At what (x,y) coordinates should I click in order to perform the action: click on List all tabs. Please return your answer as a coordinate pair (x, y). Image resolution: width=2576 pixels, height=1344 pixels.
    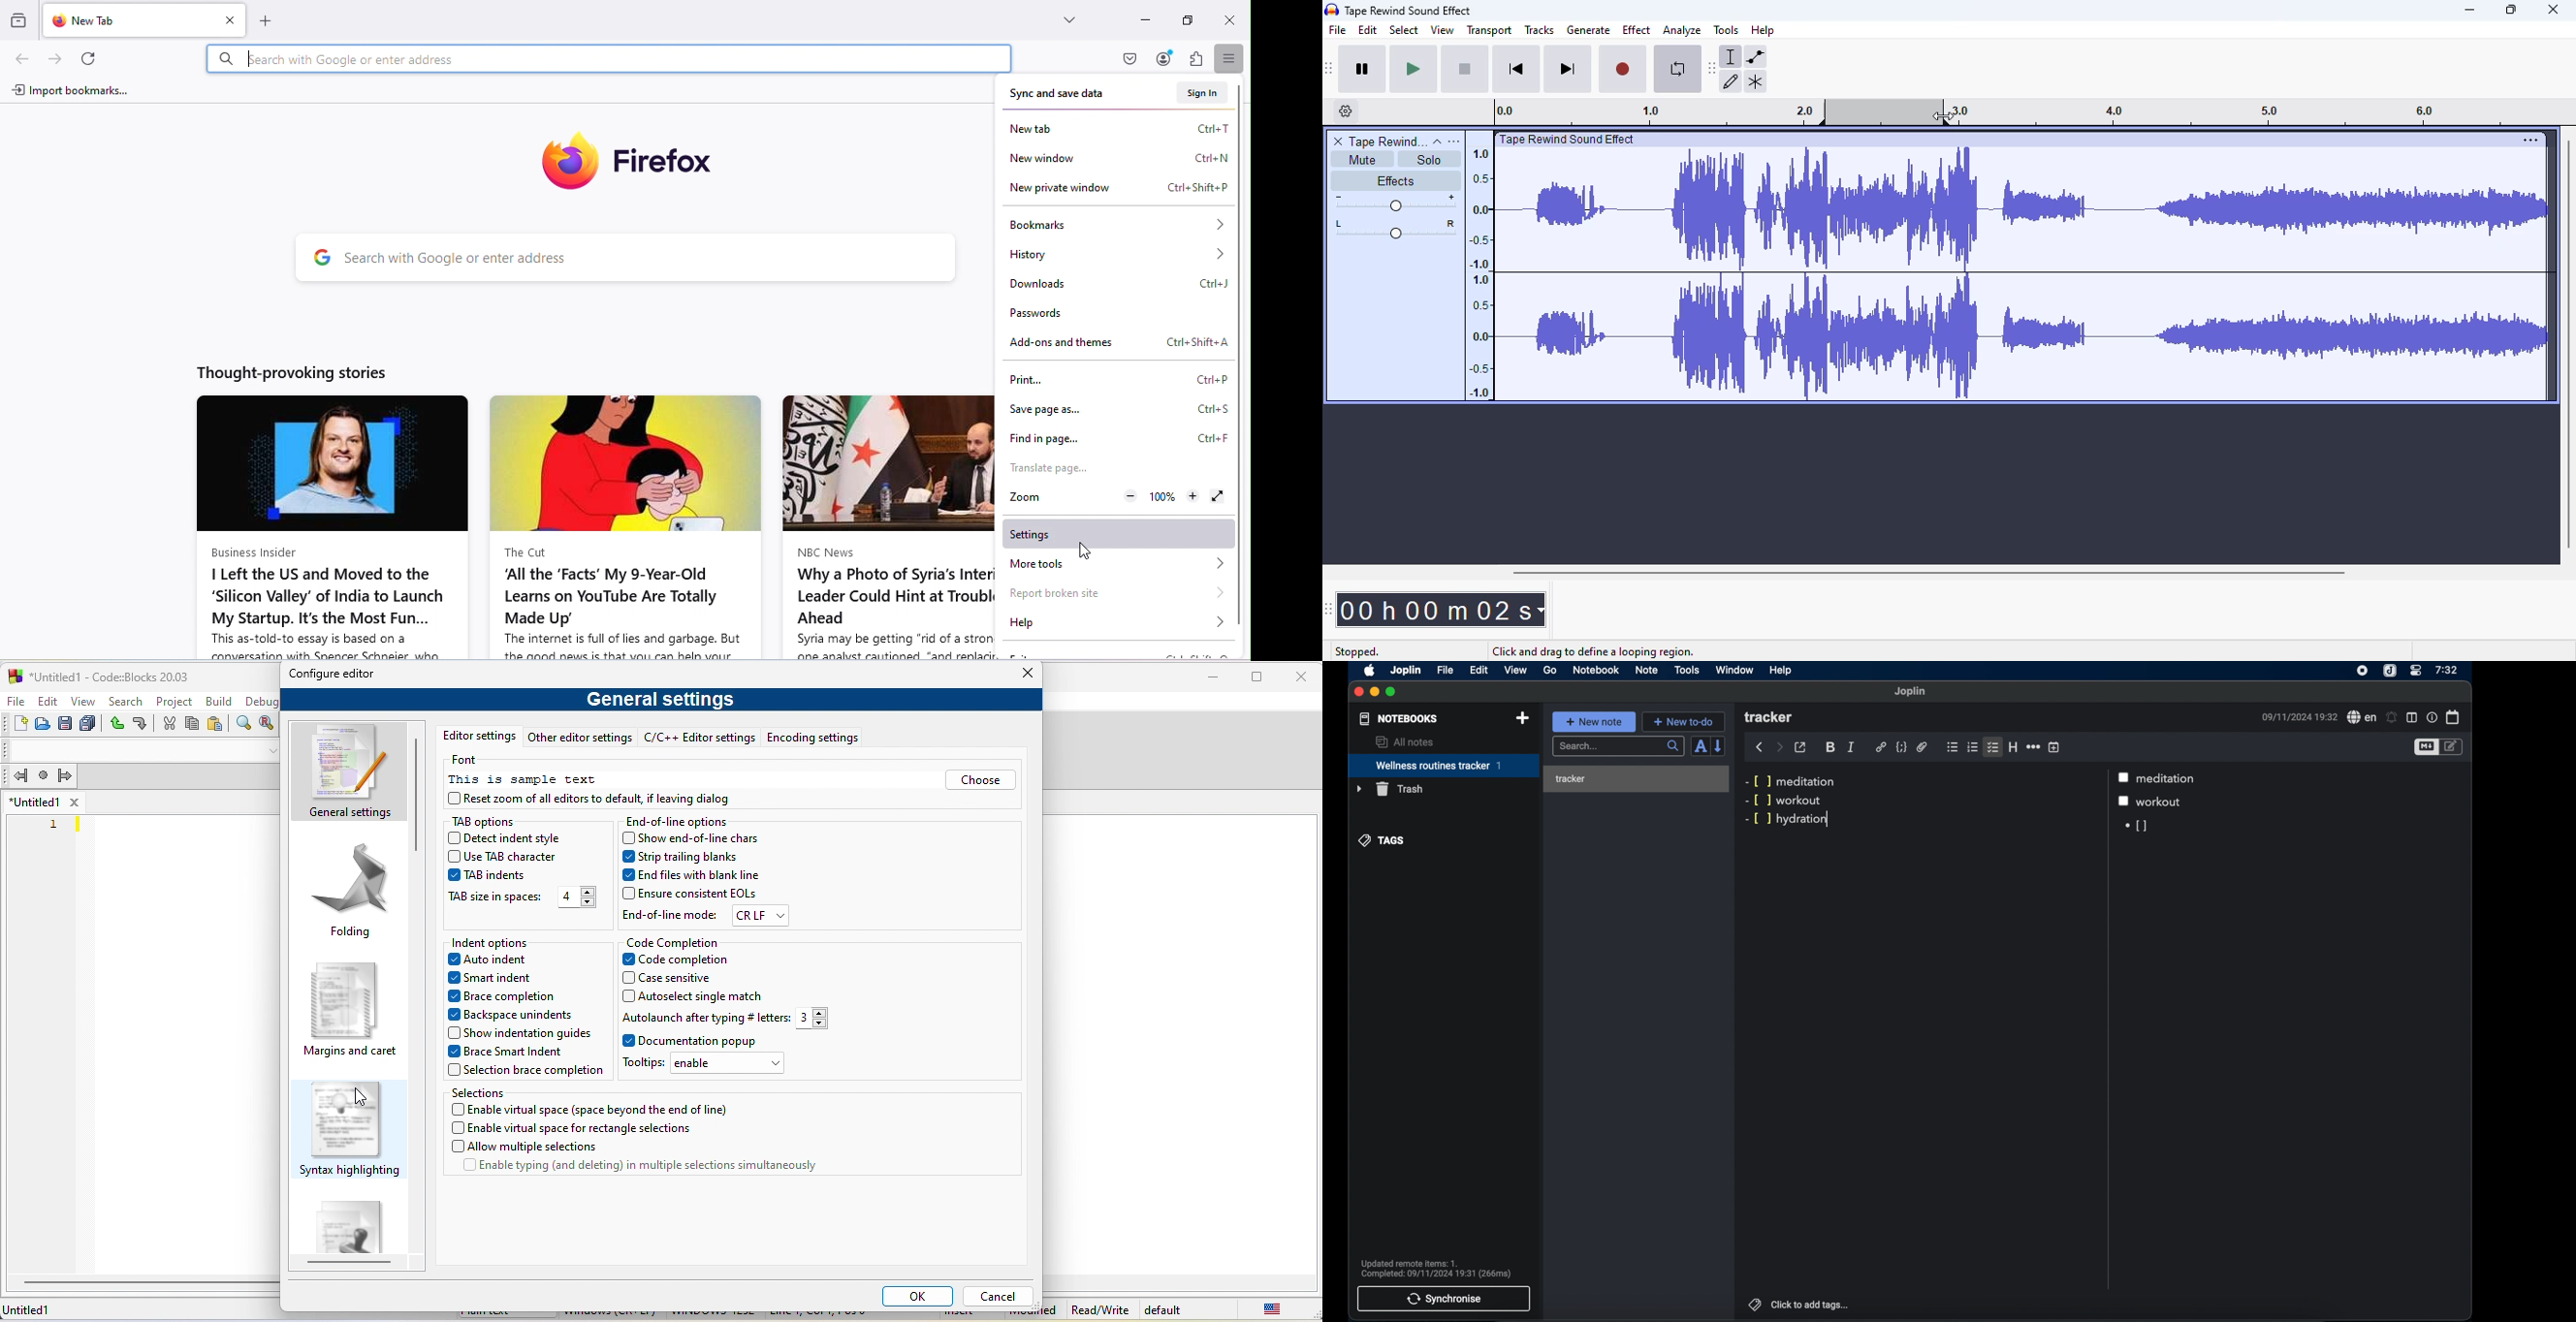
    Looking at the image, I should click on (1061, 16).